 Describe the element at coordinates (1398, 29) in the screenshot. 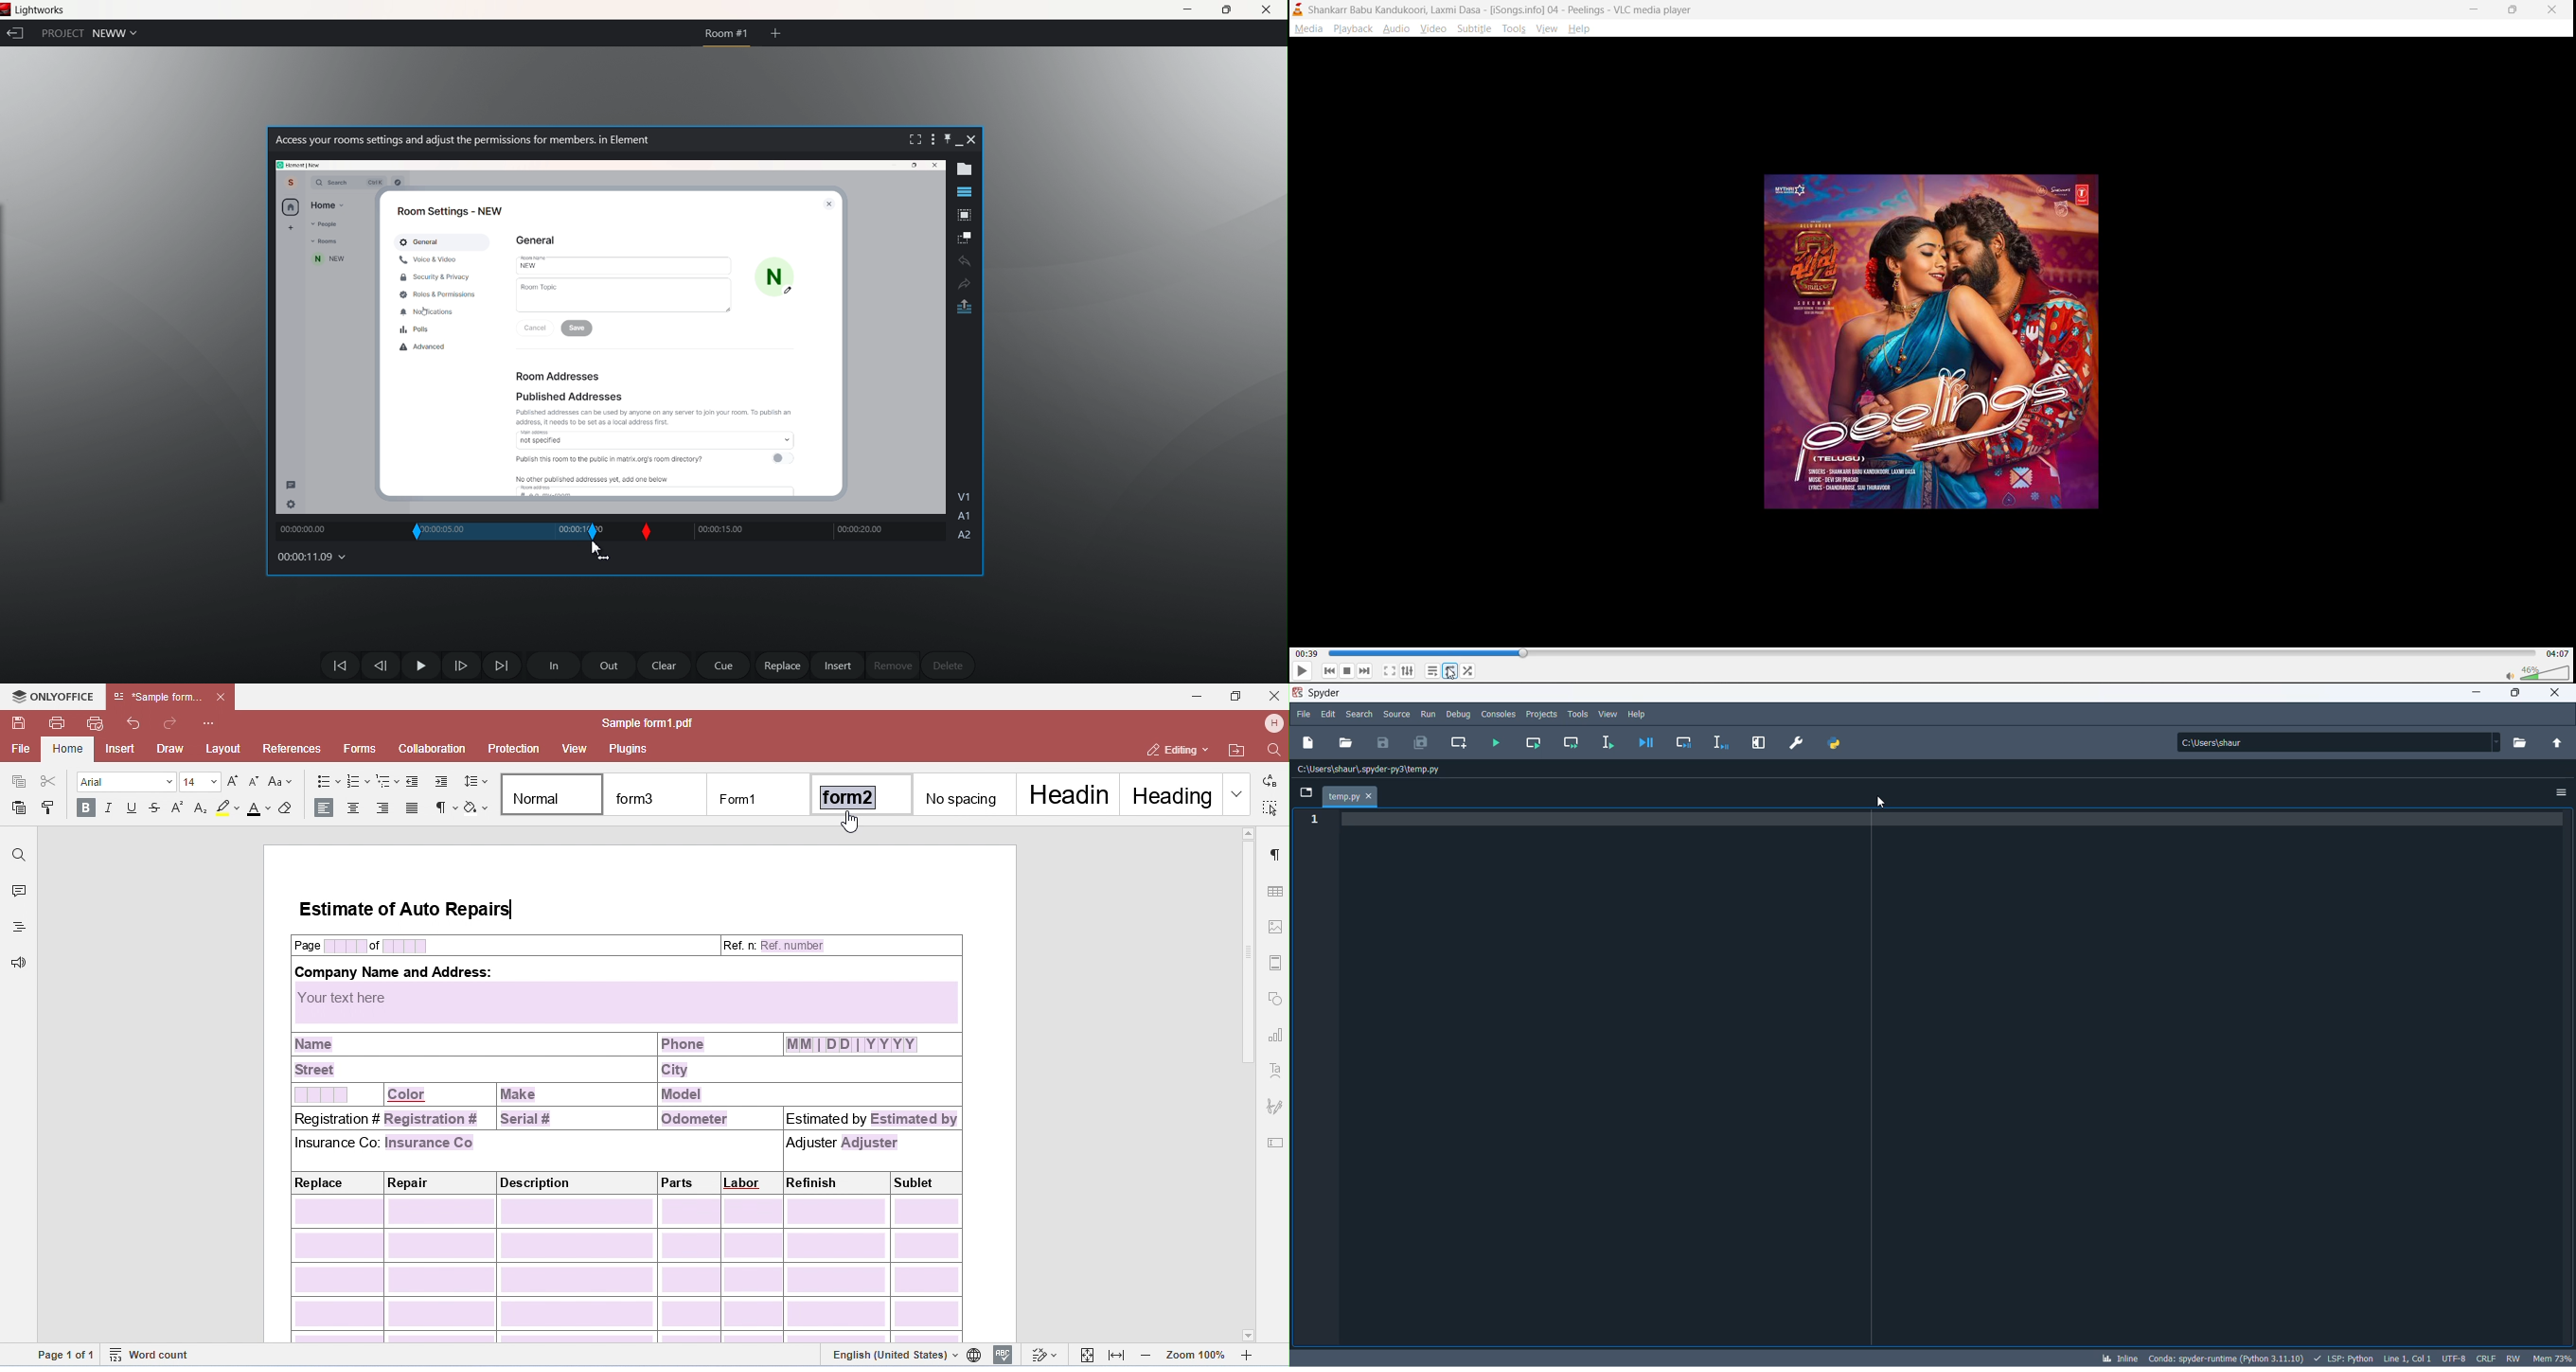

I see `audio` at that location.